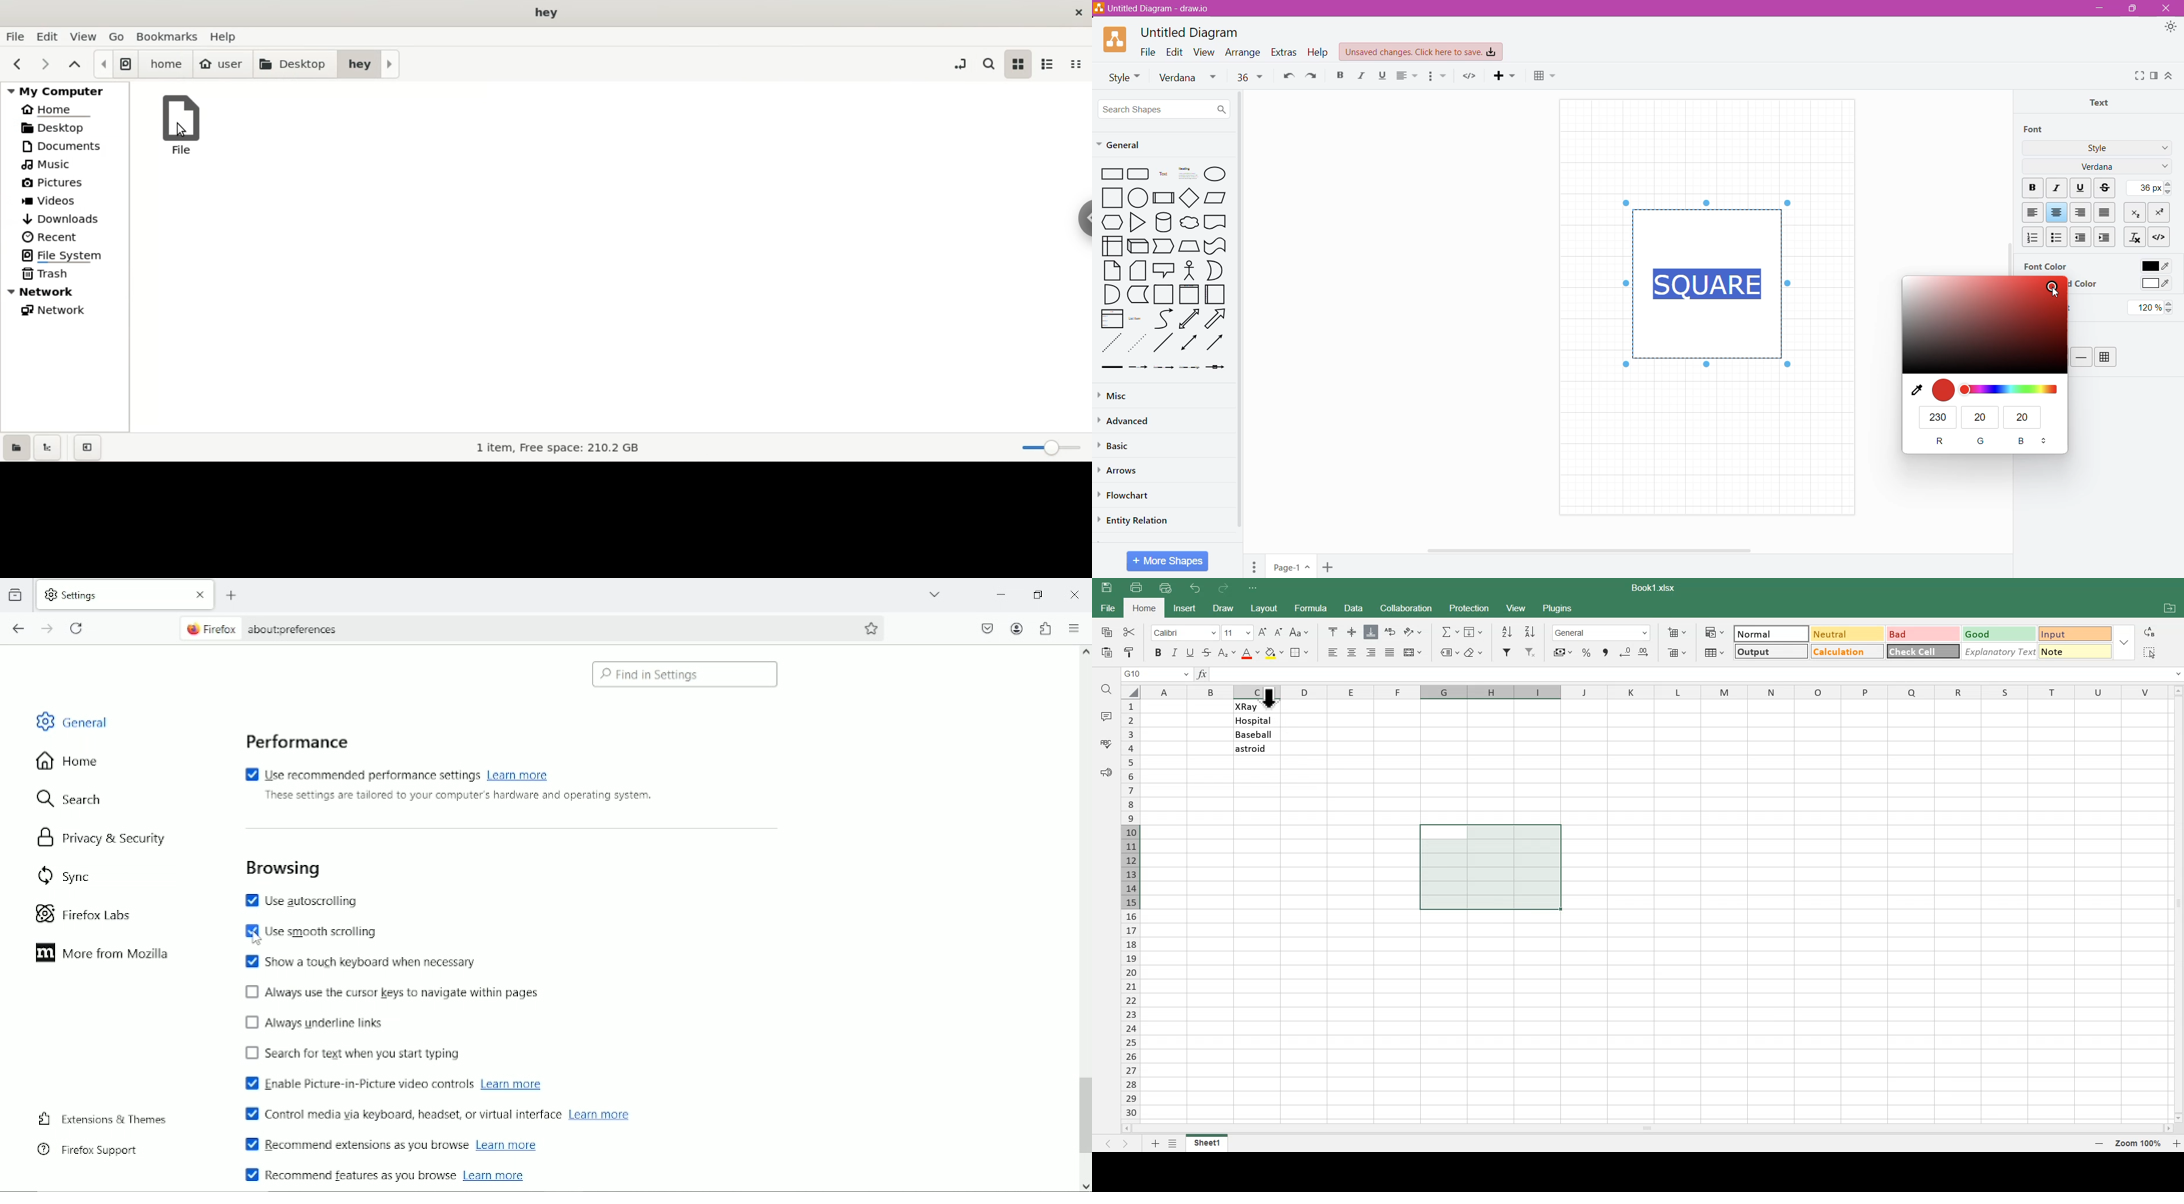 This screenshot has height=1204, width=2184. I want to click on Background Color, so click(2084, 284).